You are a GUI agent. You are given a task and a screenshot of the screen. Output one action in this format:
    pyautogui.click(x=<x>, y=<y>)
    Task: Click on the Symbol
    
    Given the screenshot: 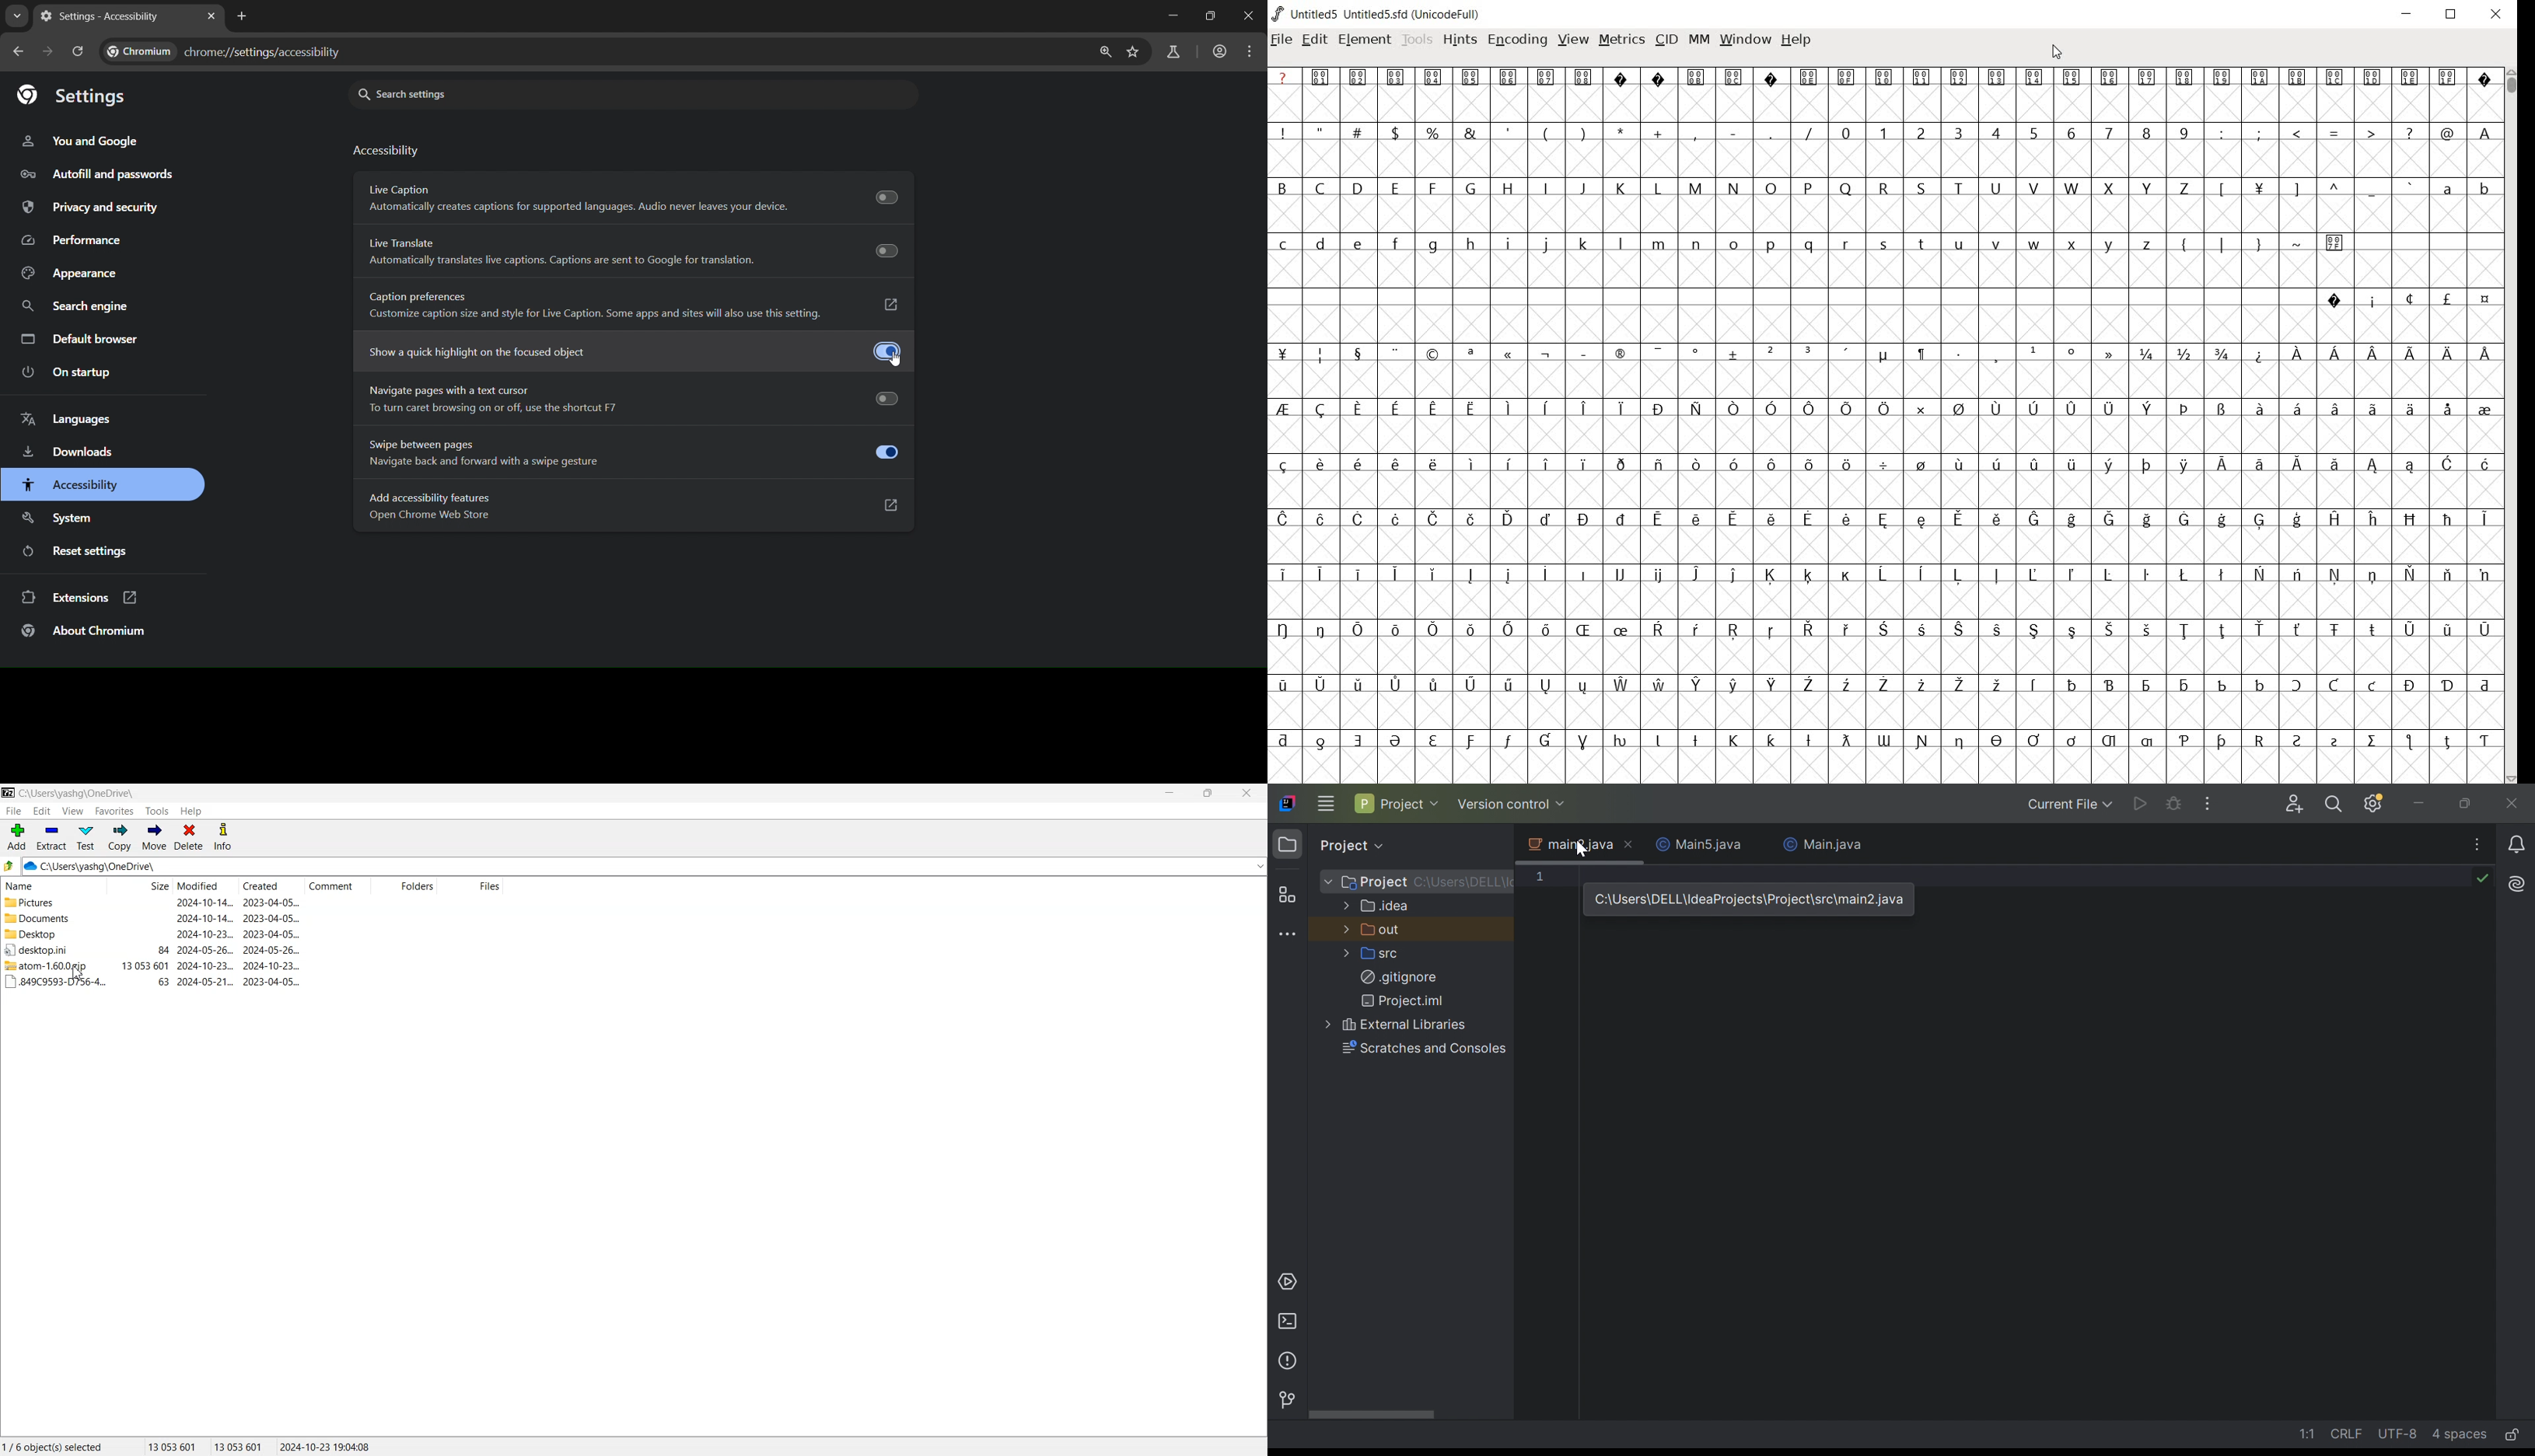 What is the action you would take?
    pyautogui.click(x=1998, y=685)
    